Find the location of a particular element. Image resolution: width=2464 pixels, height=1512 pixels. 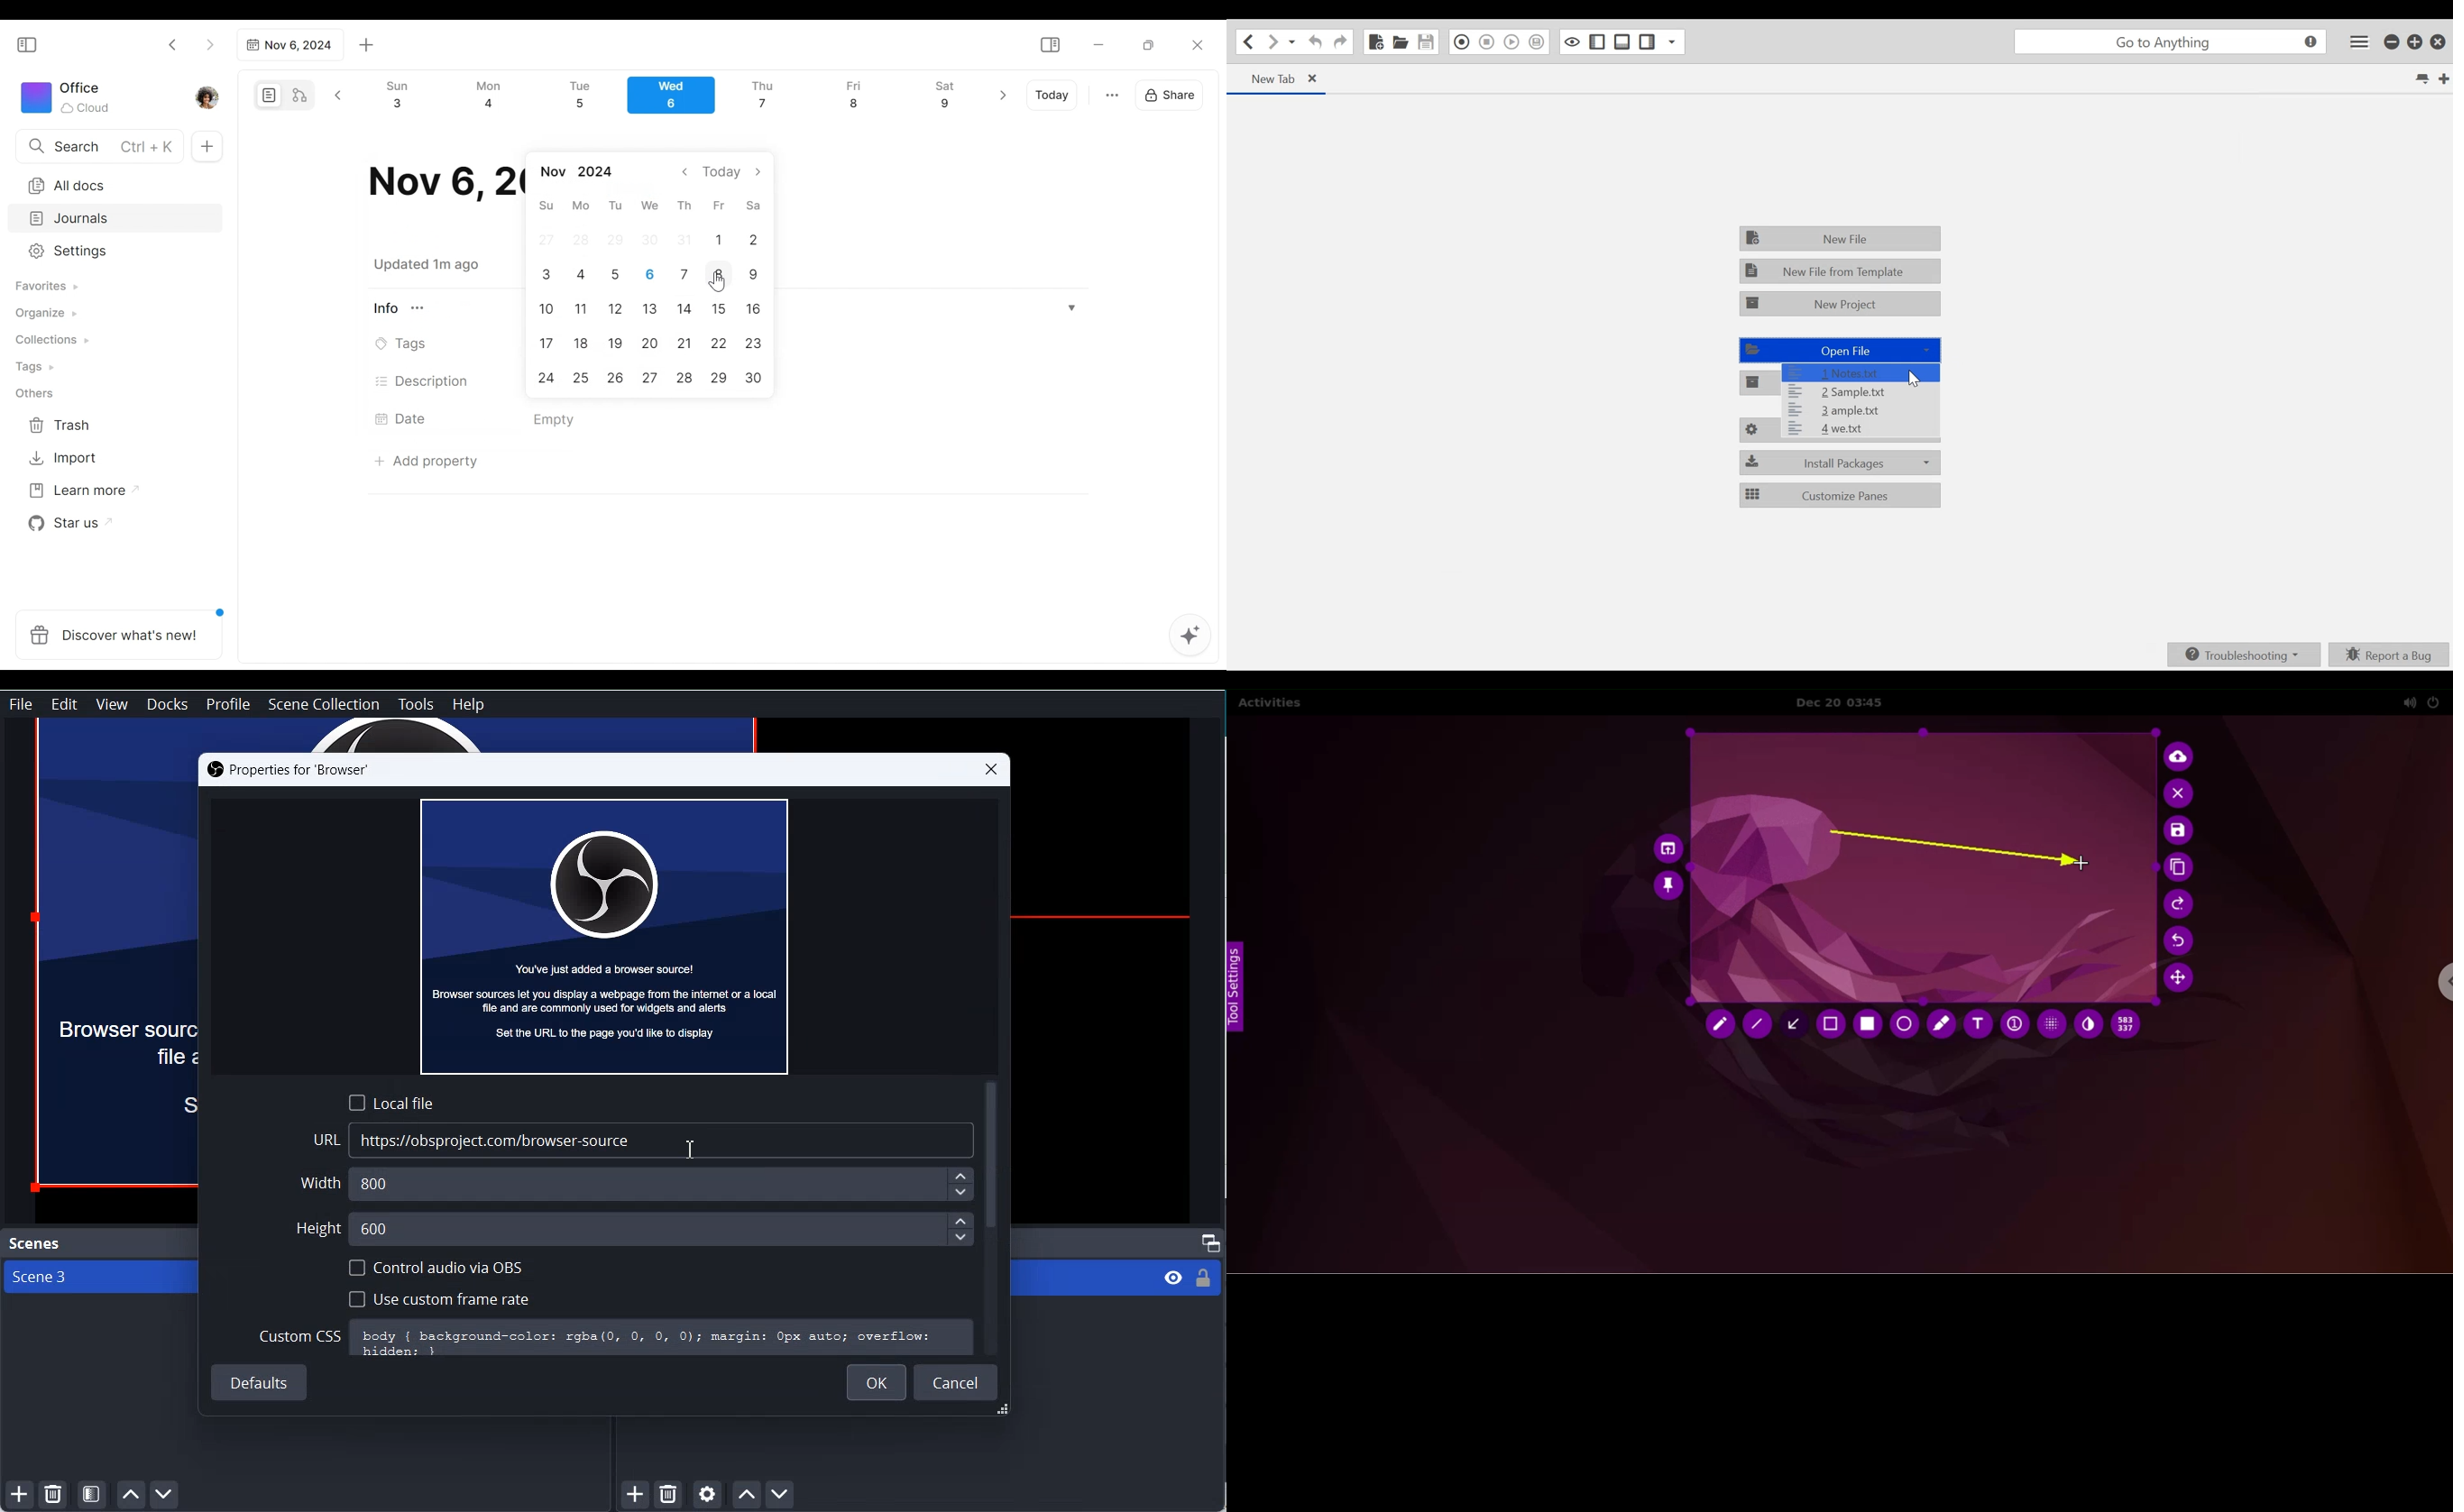

Others is located at coordinates (35, 393).